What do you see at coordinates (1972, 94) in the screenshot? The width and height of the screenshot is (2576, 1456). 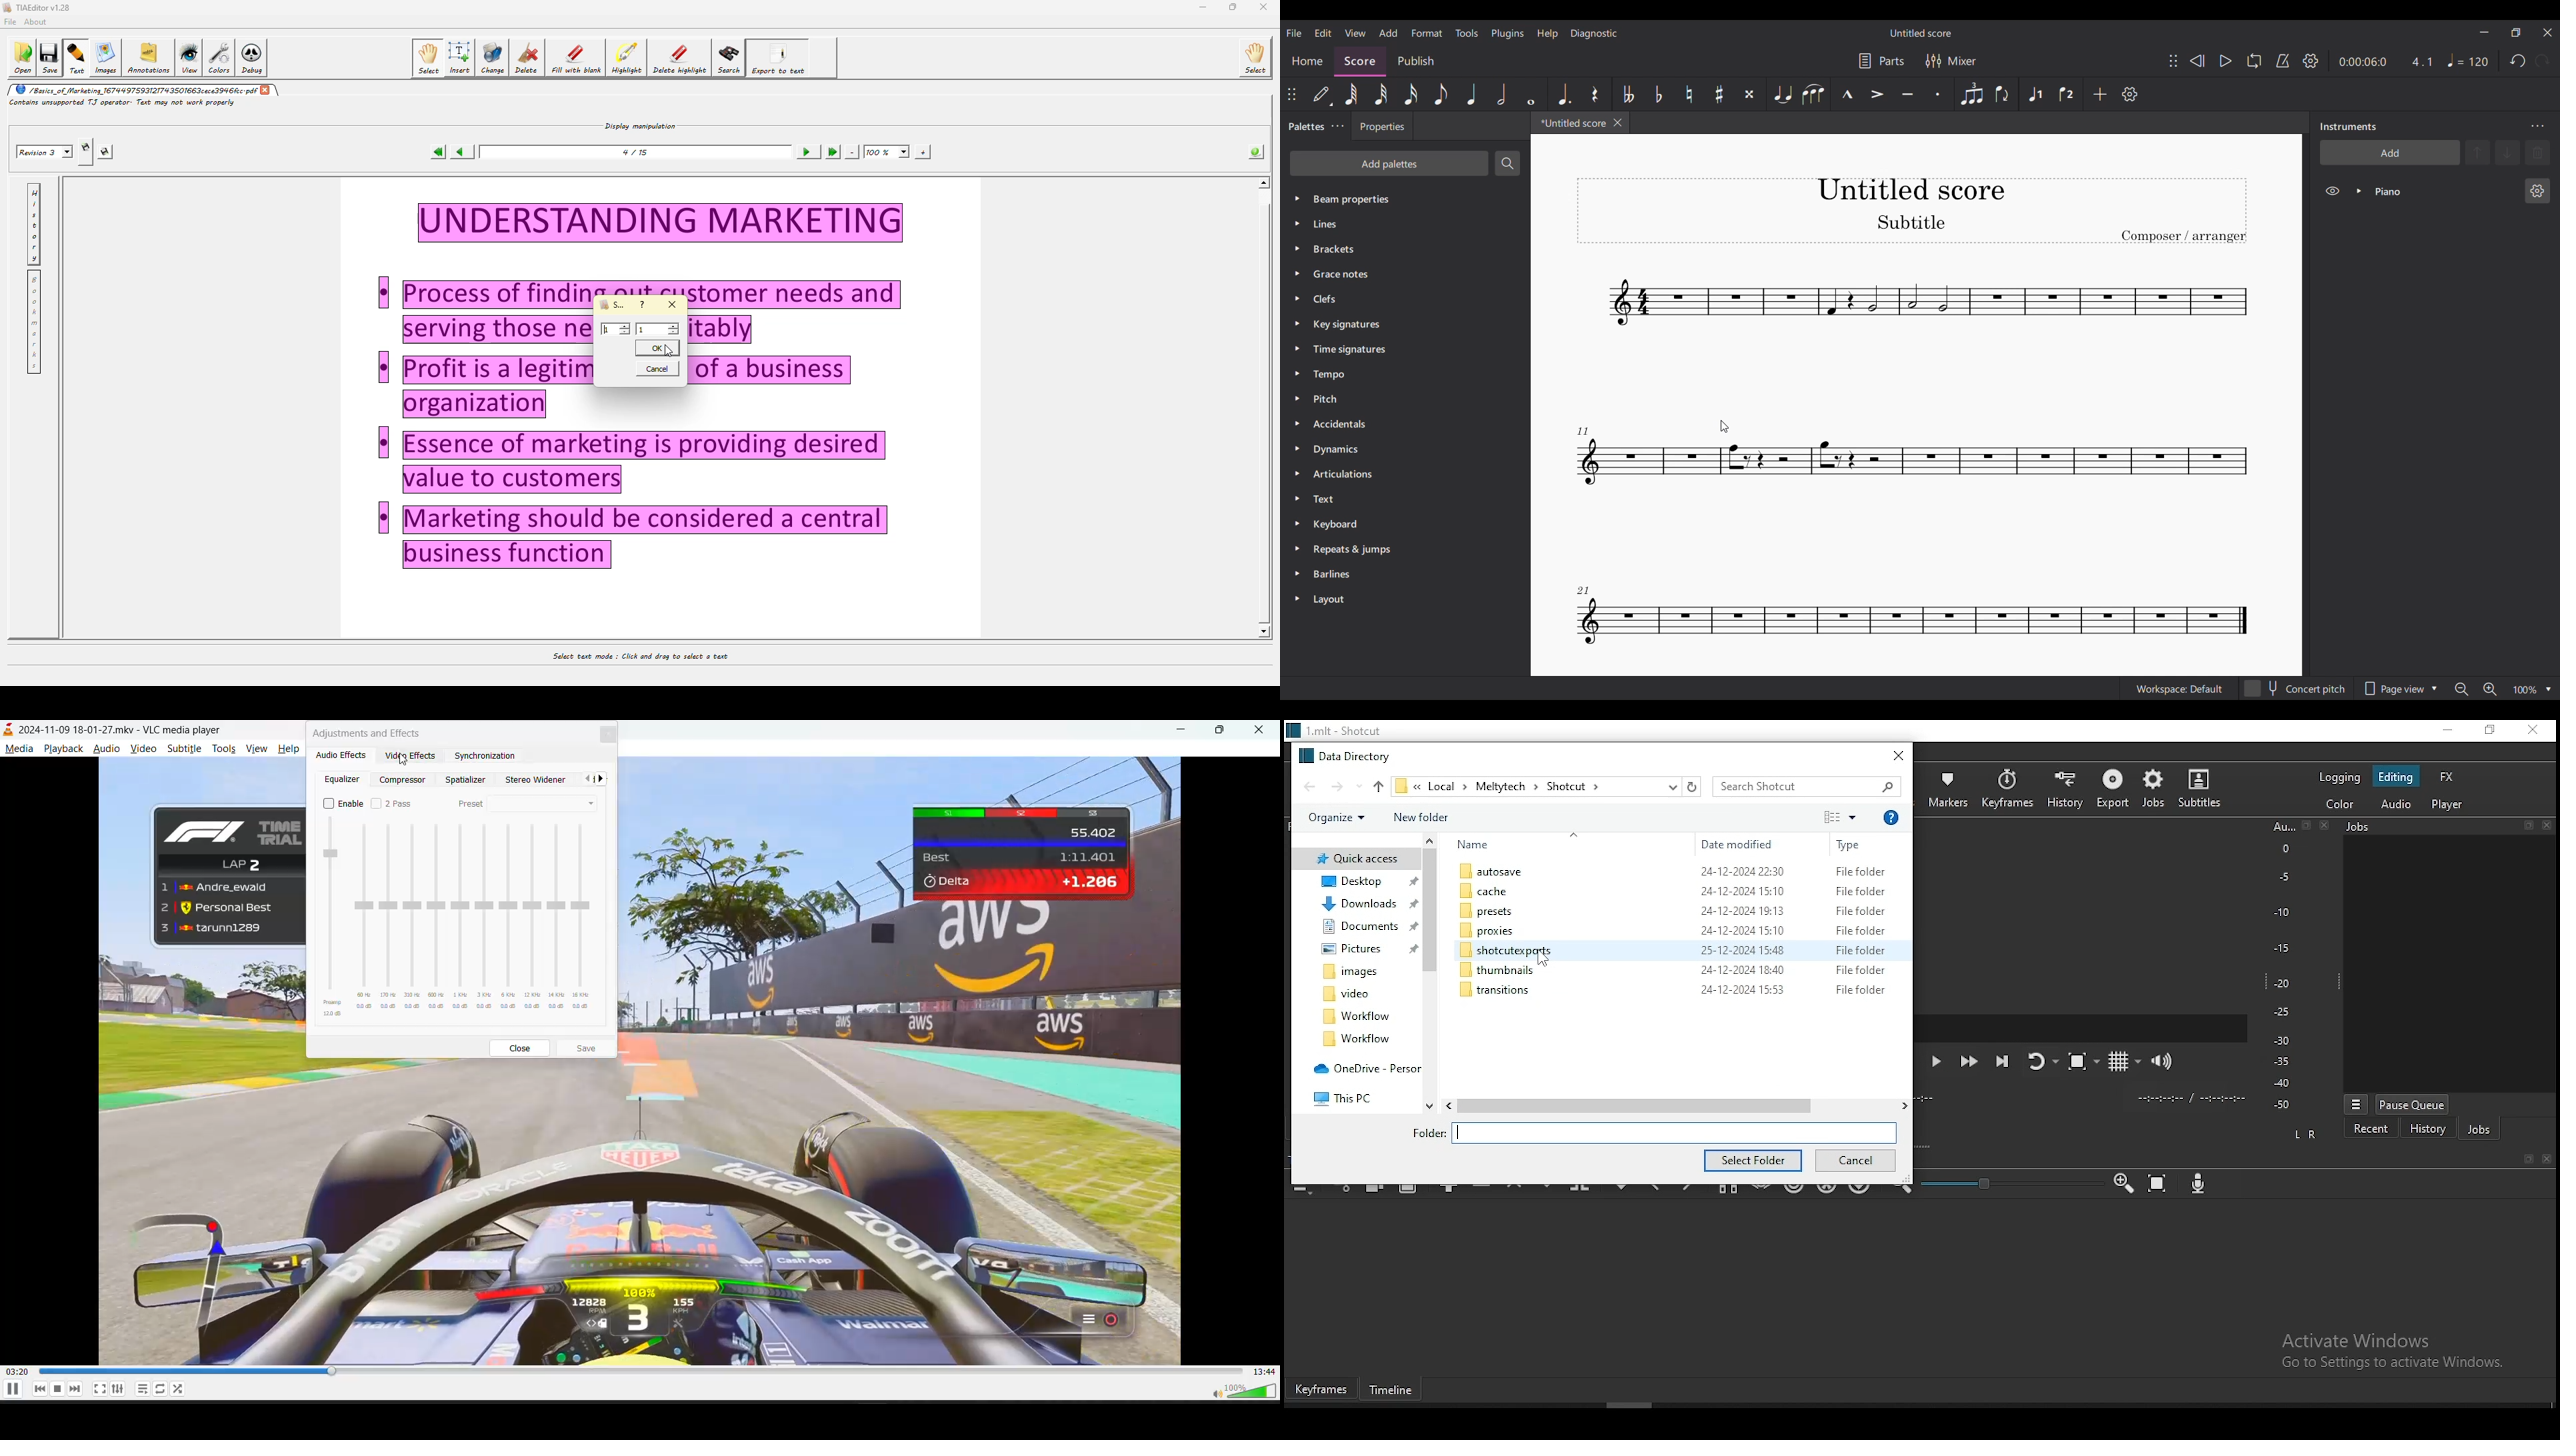 I see `Tuplet` at bounding box center [1972, 94].